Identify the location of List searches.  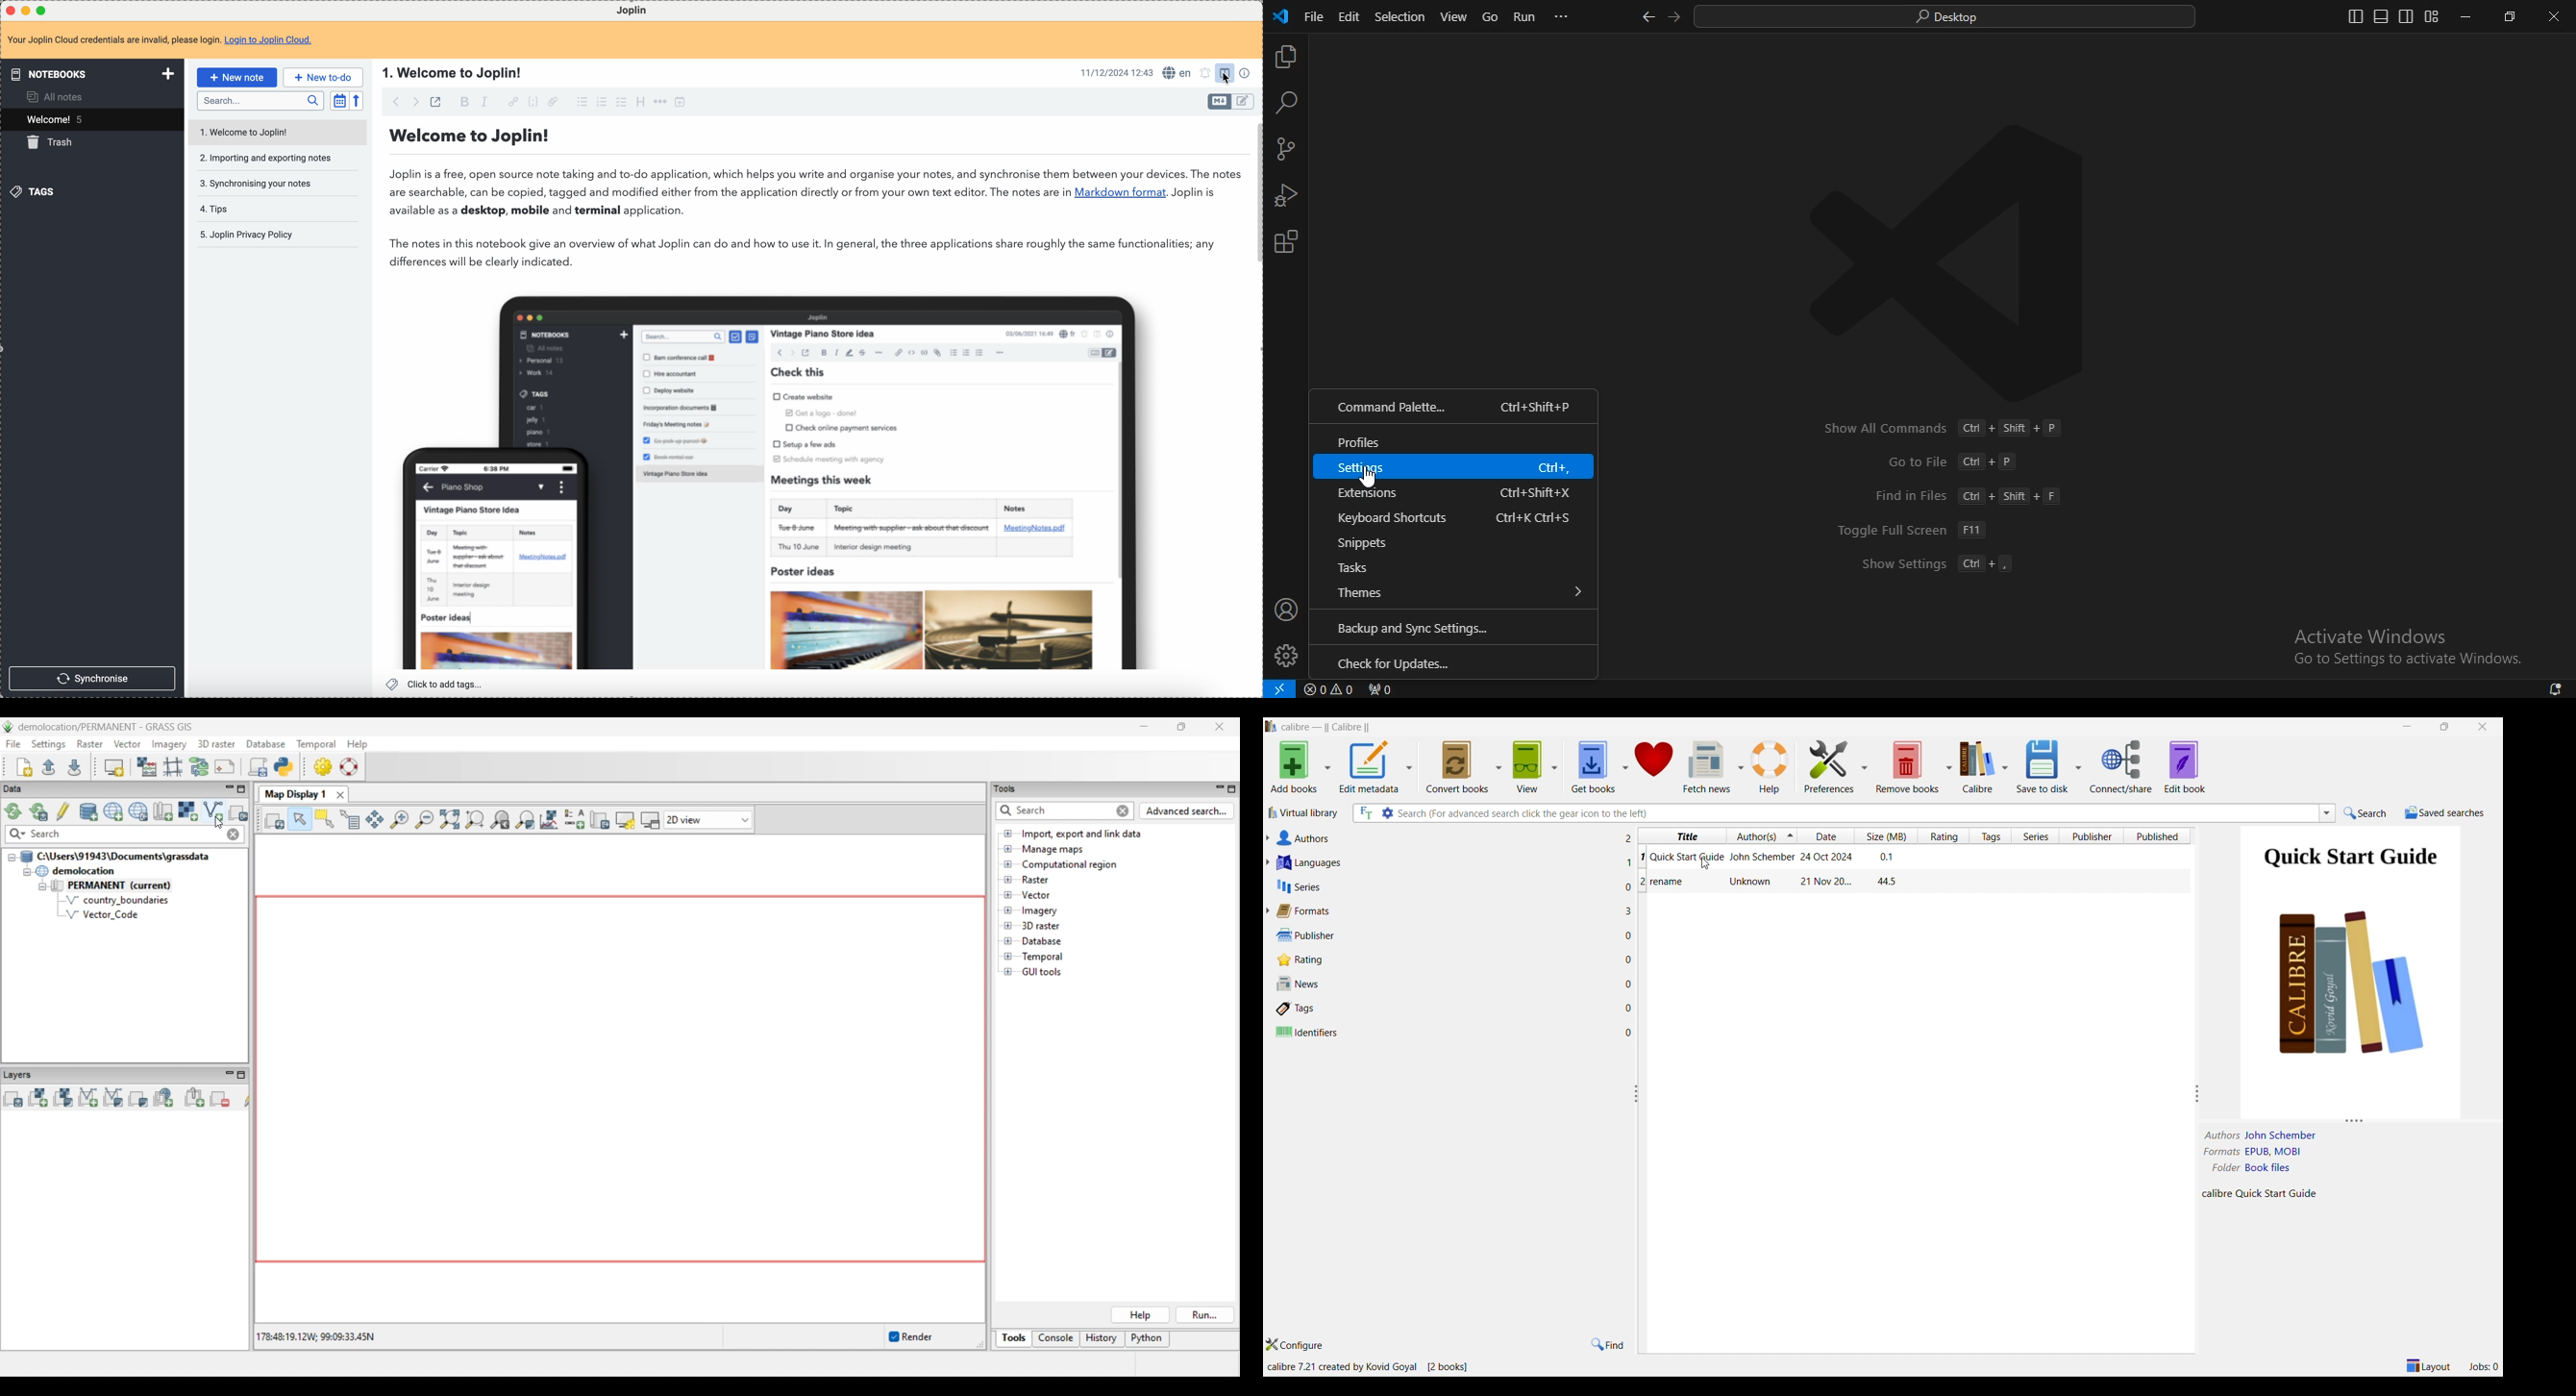
(2328, 813).